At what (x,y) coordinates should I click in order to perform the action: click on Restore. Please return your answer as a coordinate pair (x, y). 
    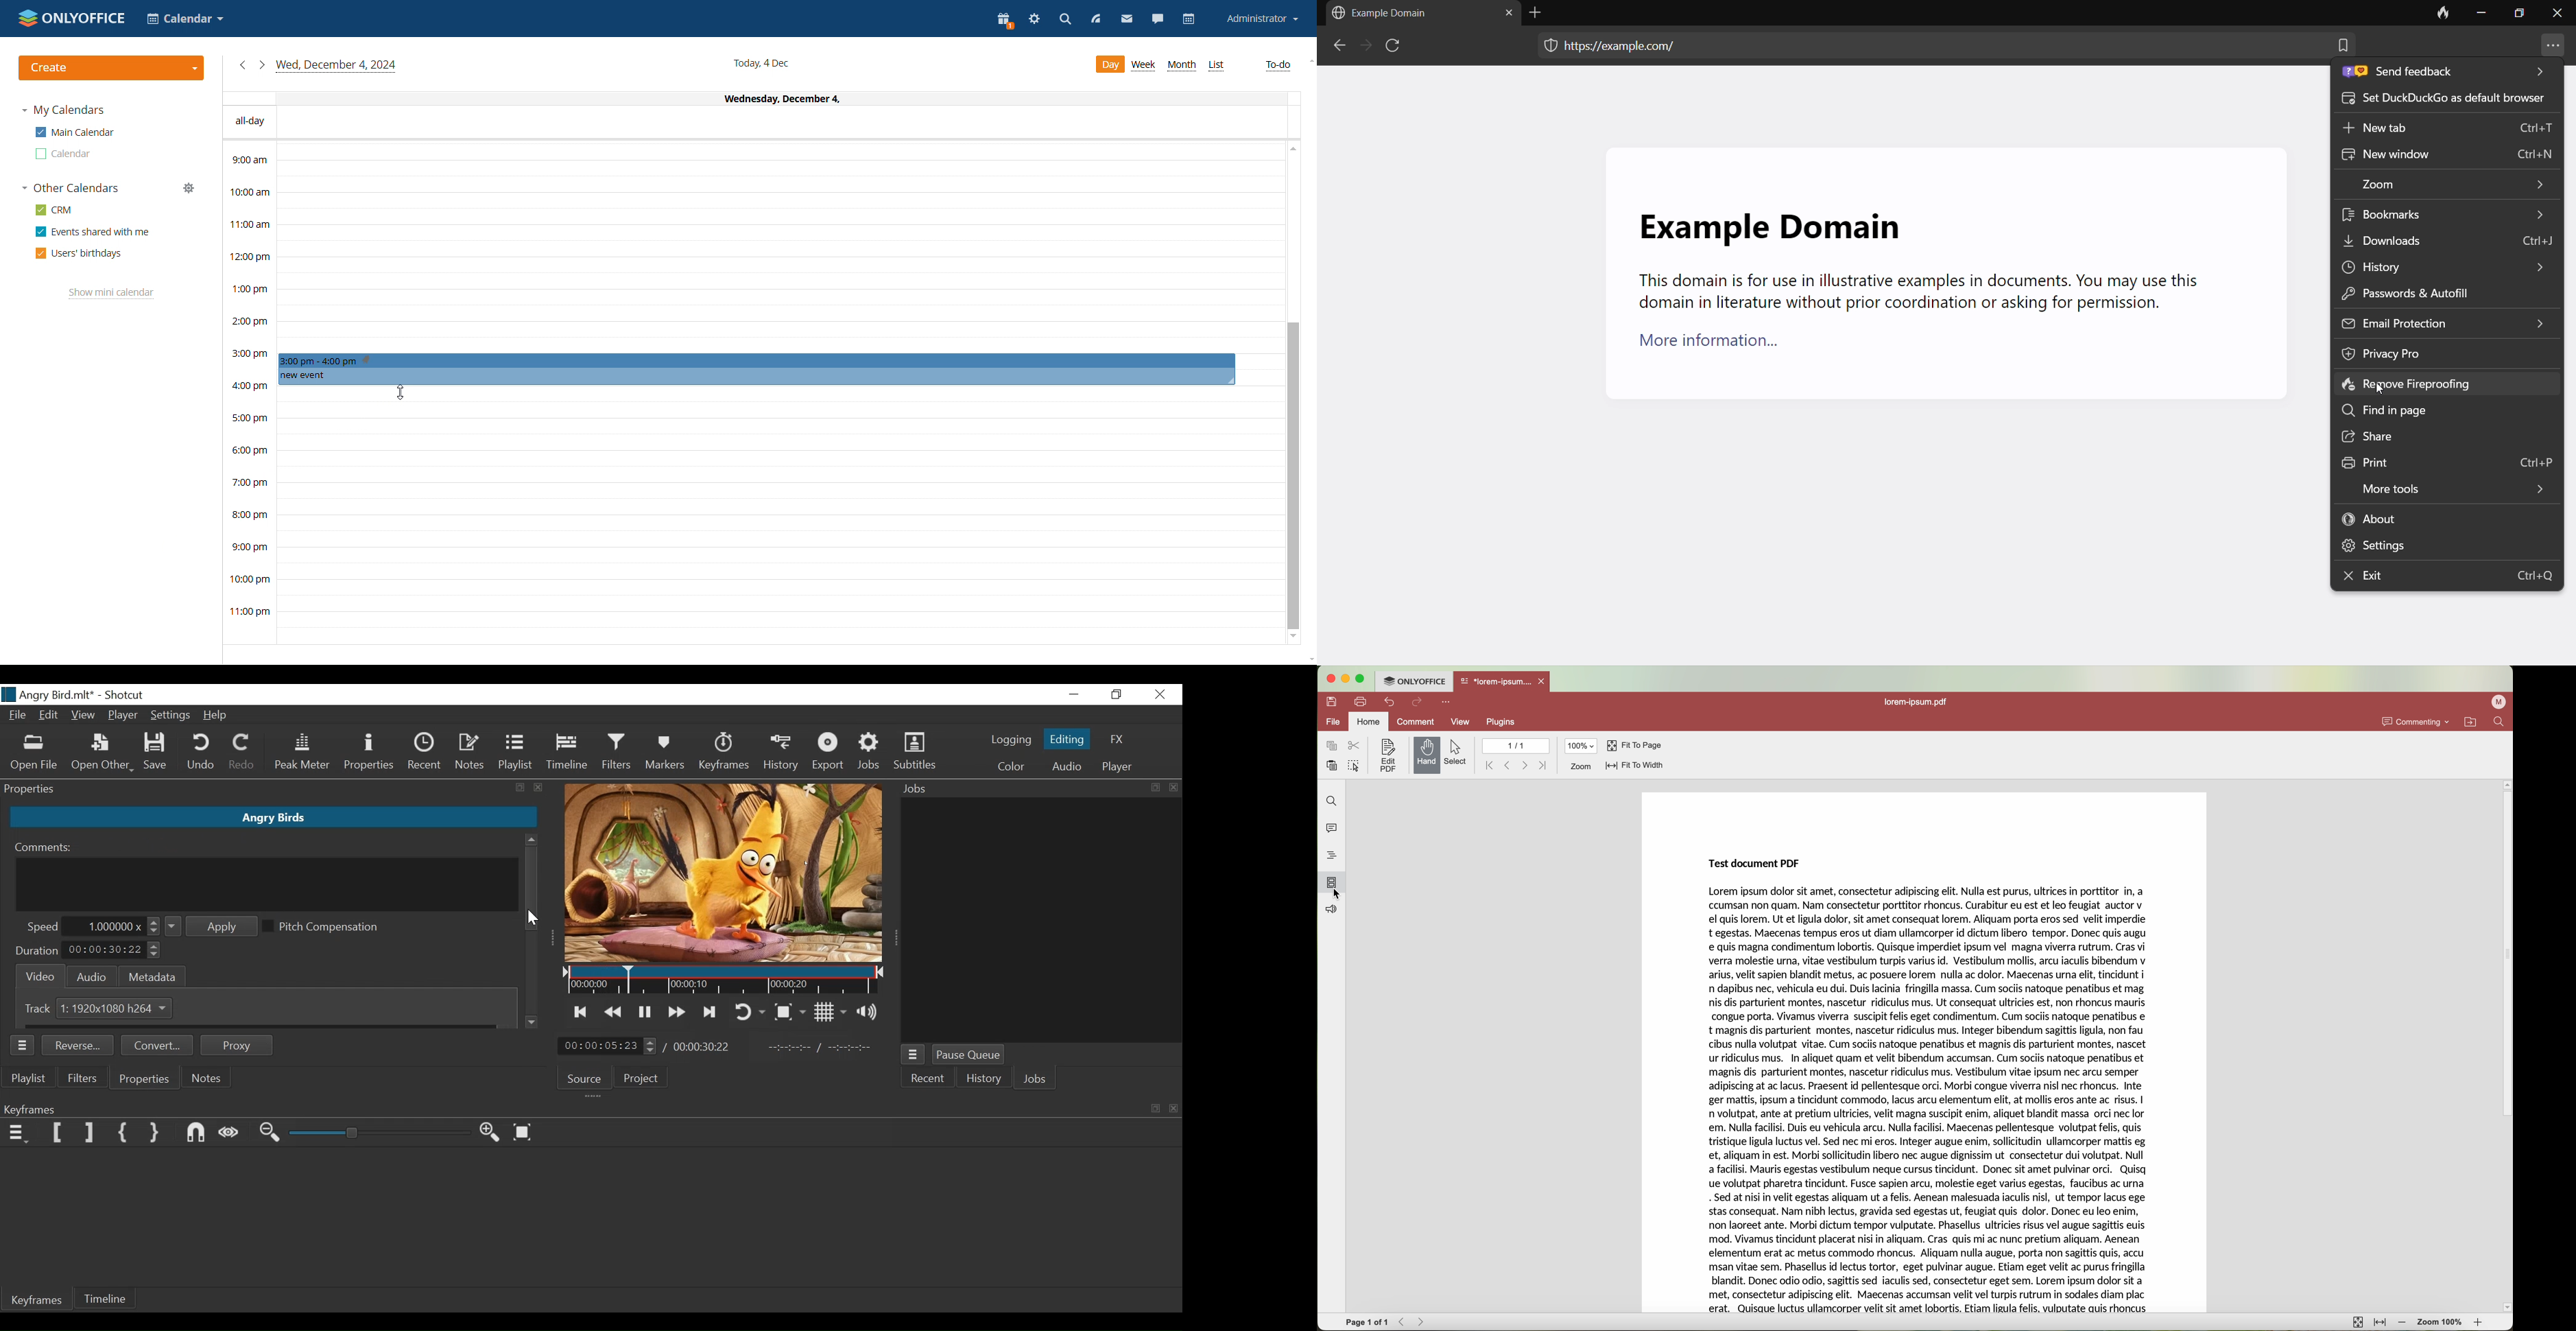
    Looking at the image, I should click on (1117, 695).